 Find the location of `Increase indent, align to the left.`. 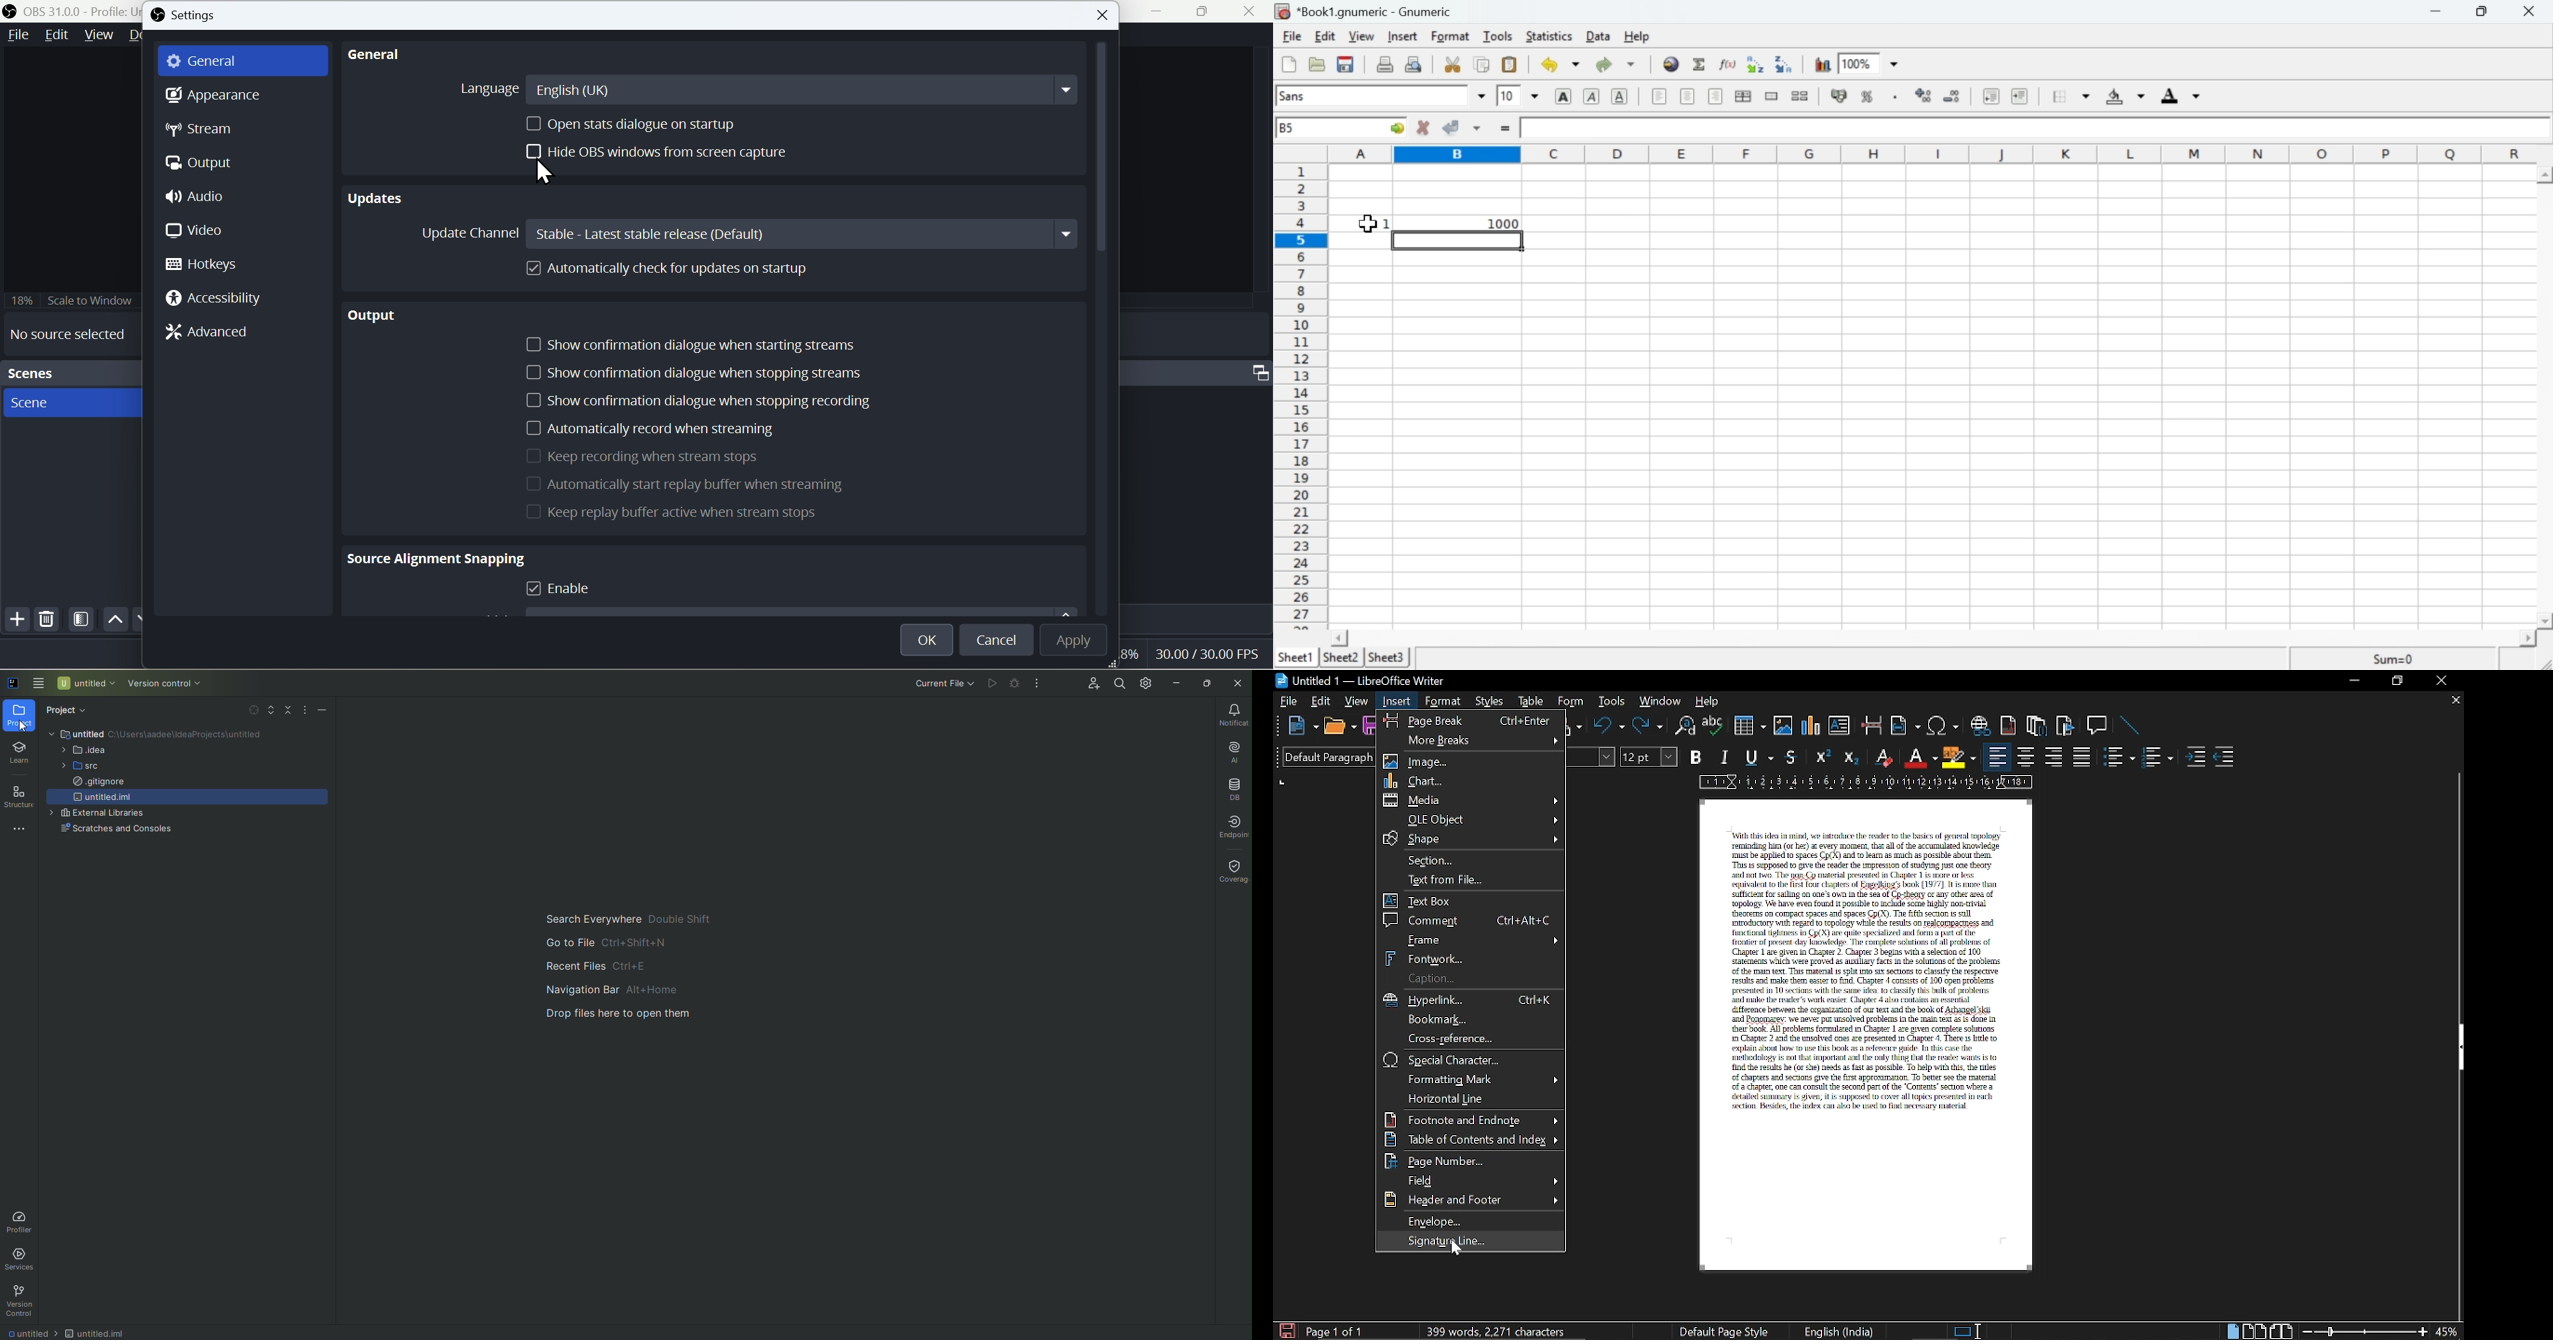

Increase indent, align to the left. is located at coordinates (2020, 97).